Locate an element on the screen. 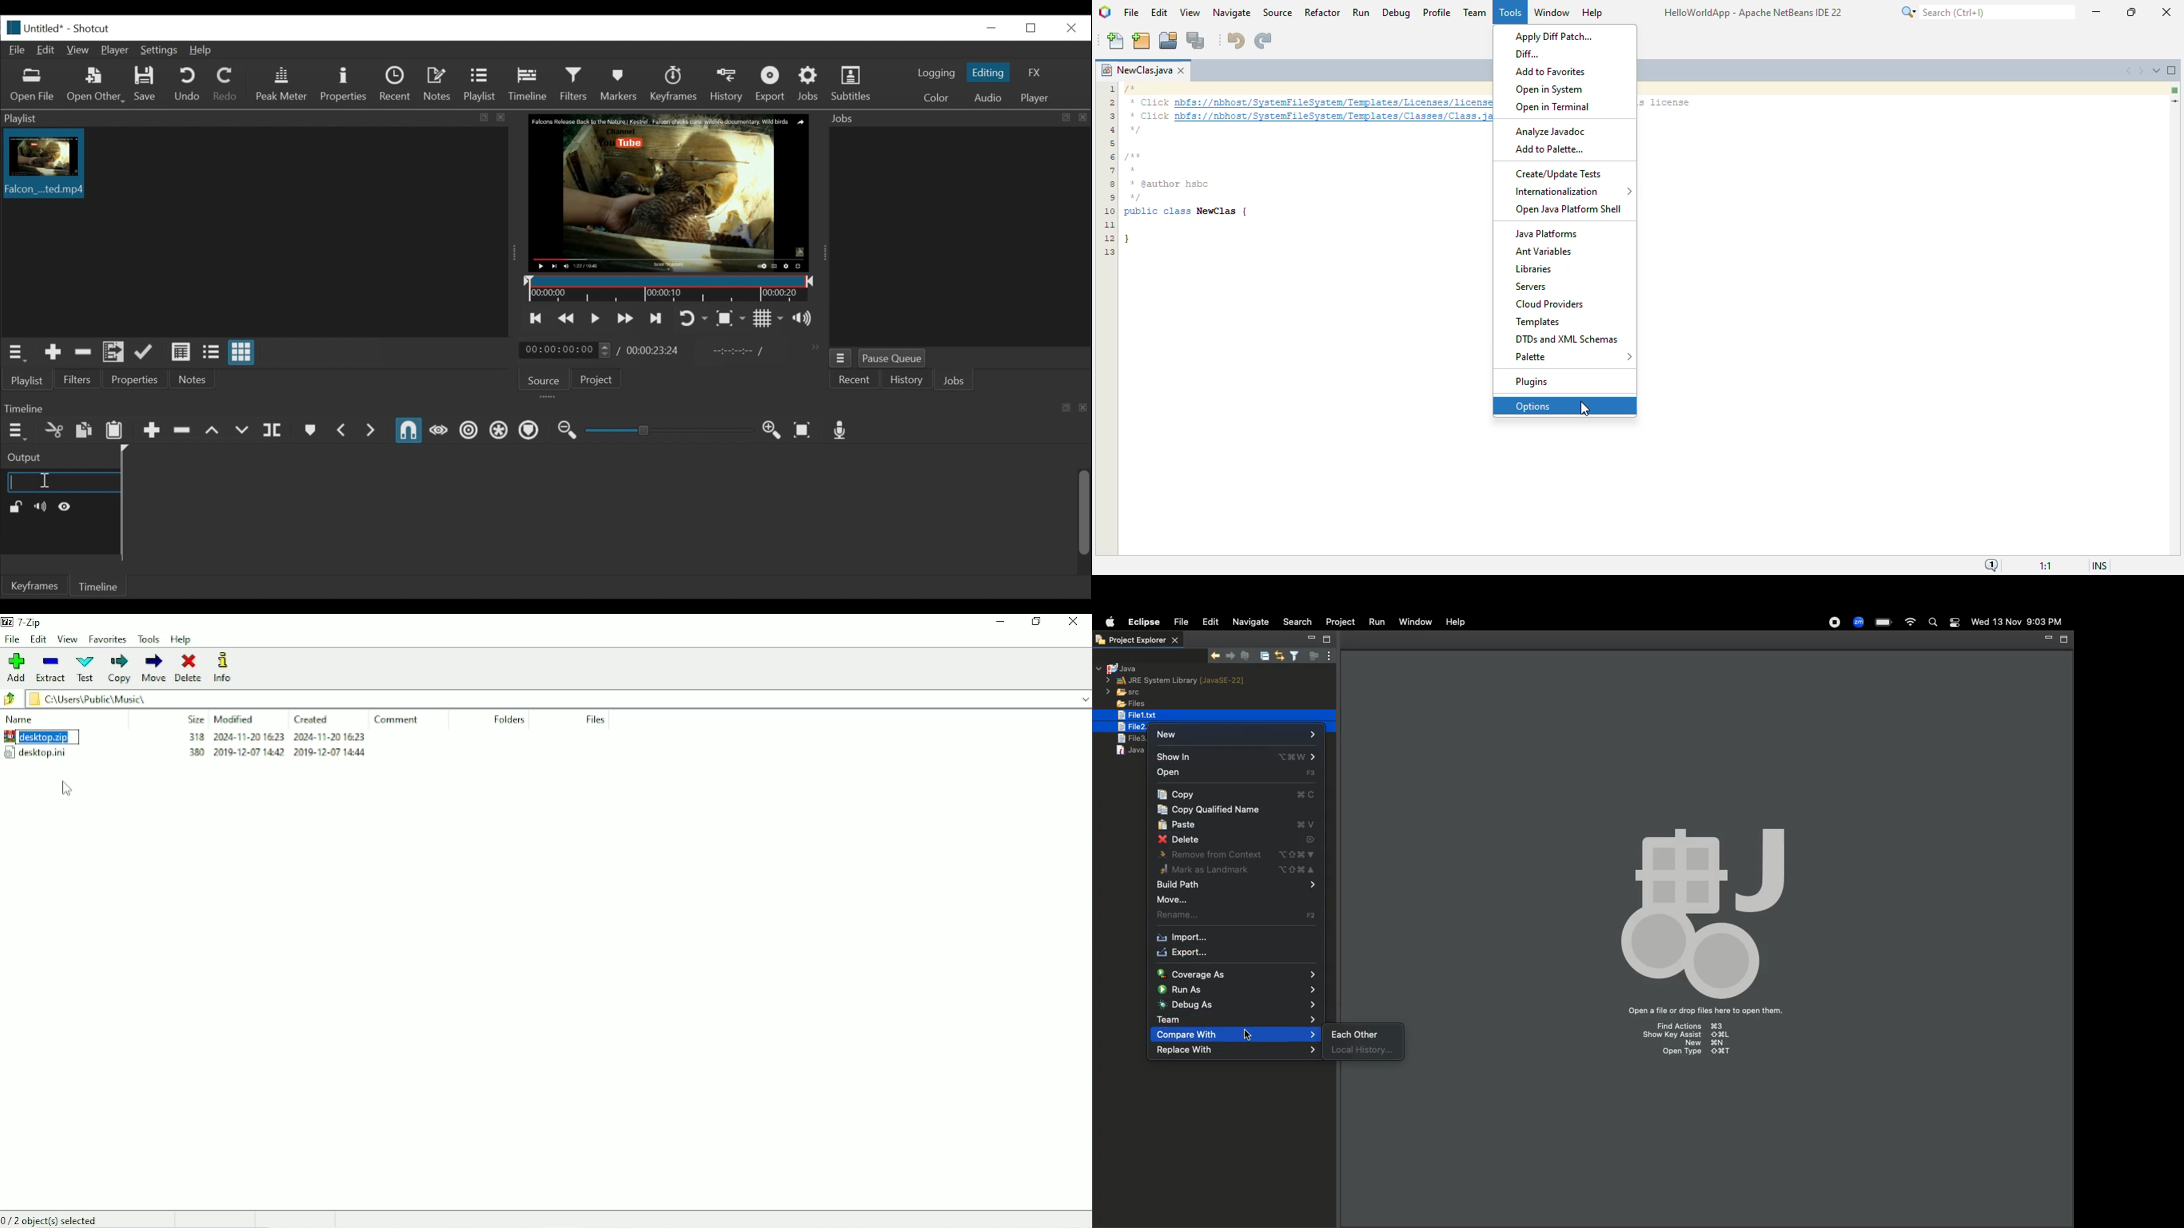 The image size is (2184, 1232). Filters is located at coordinates (81, 380).